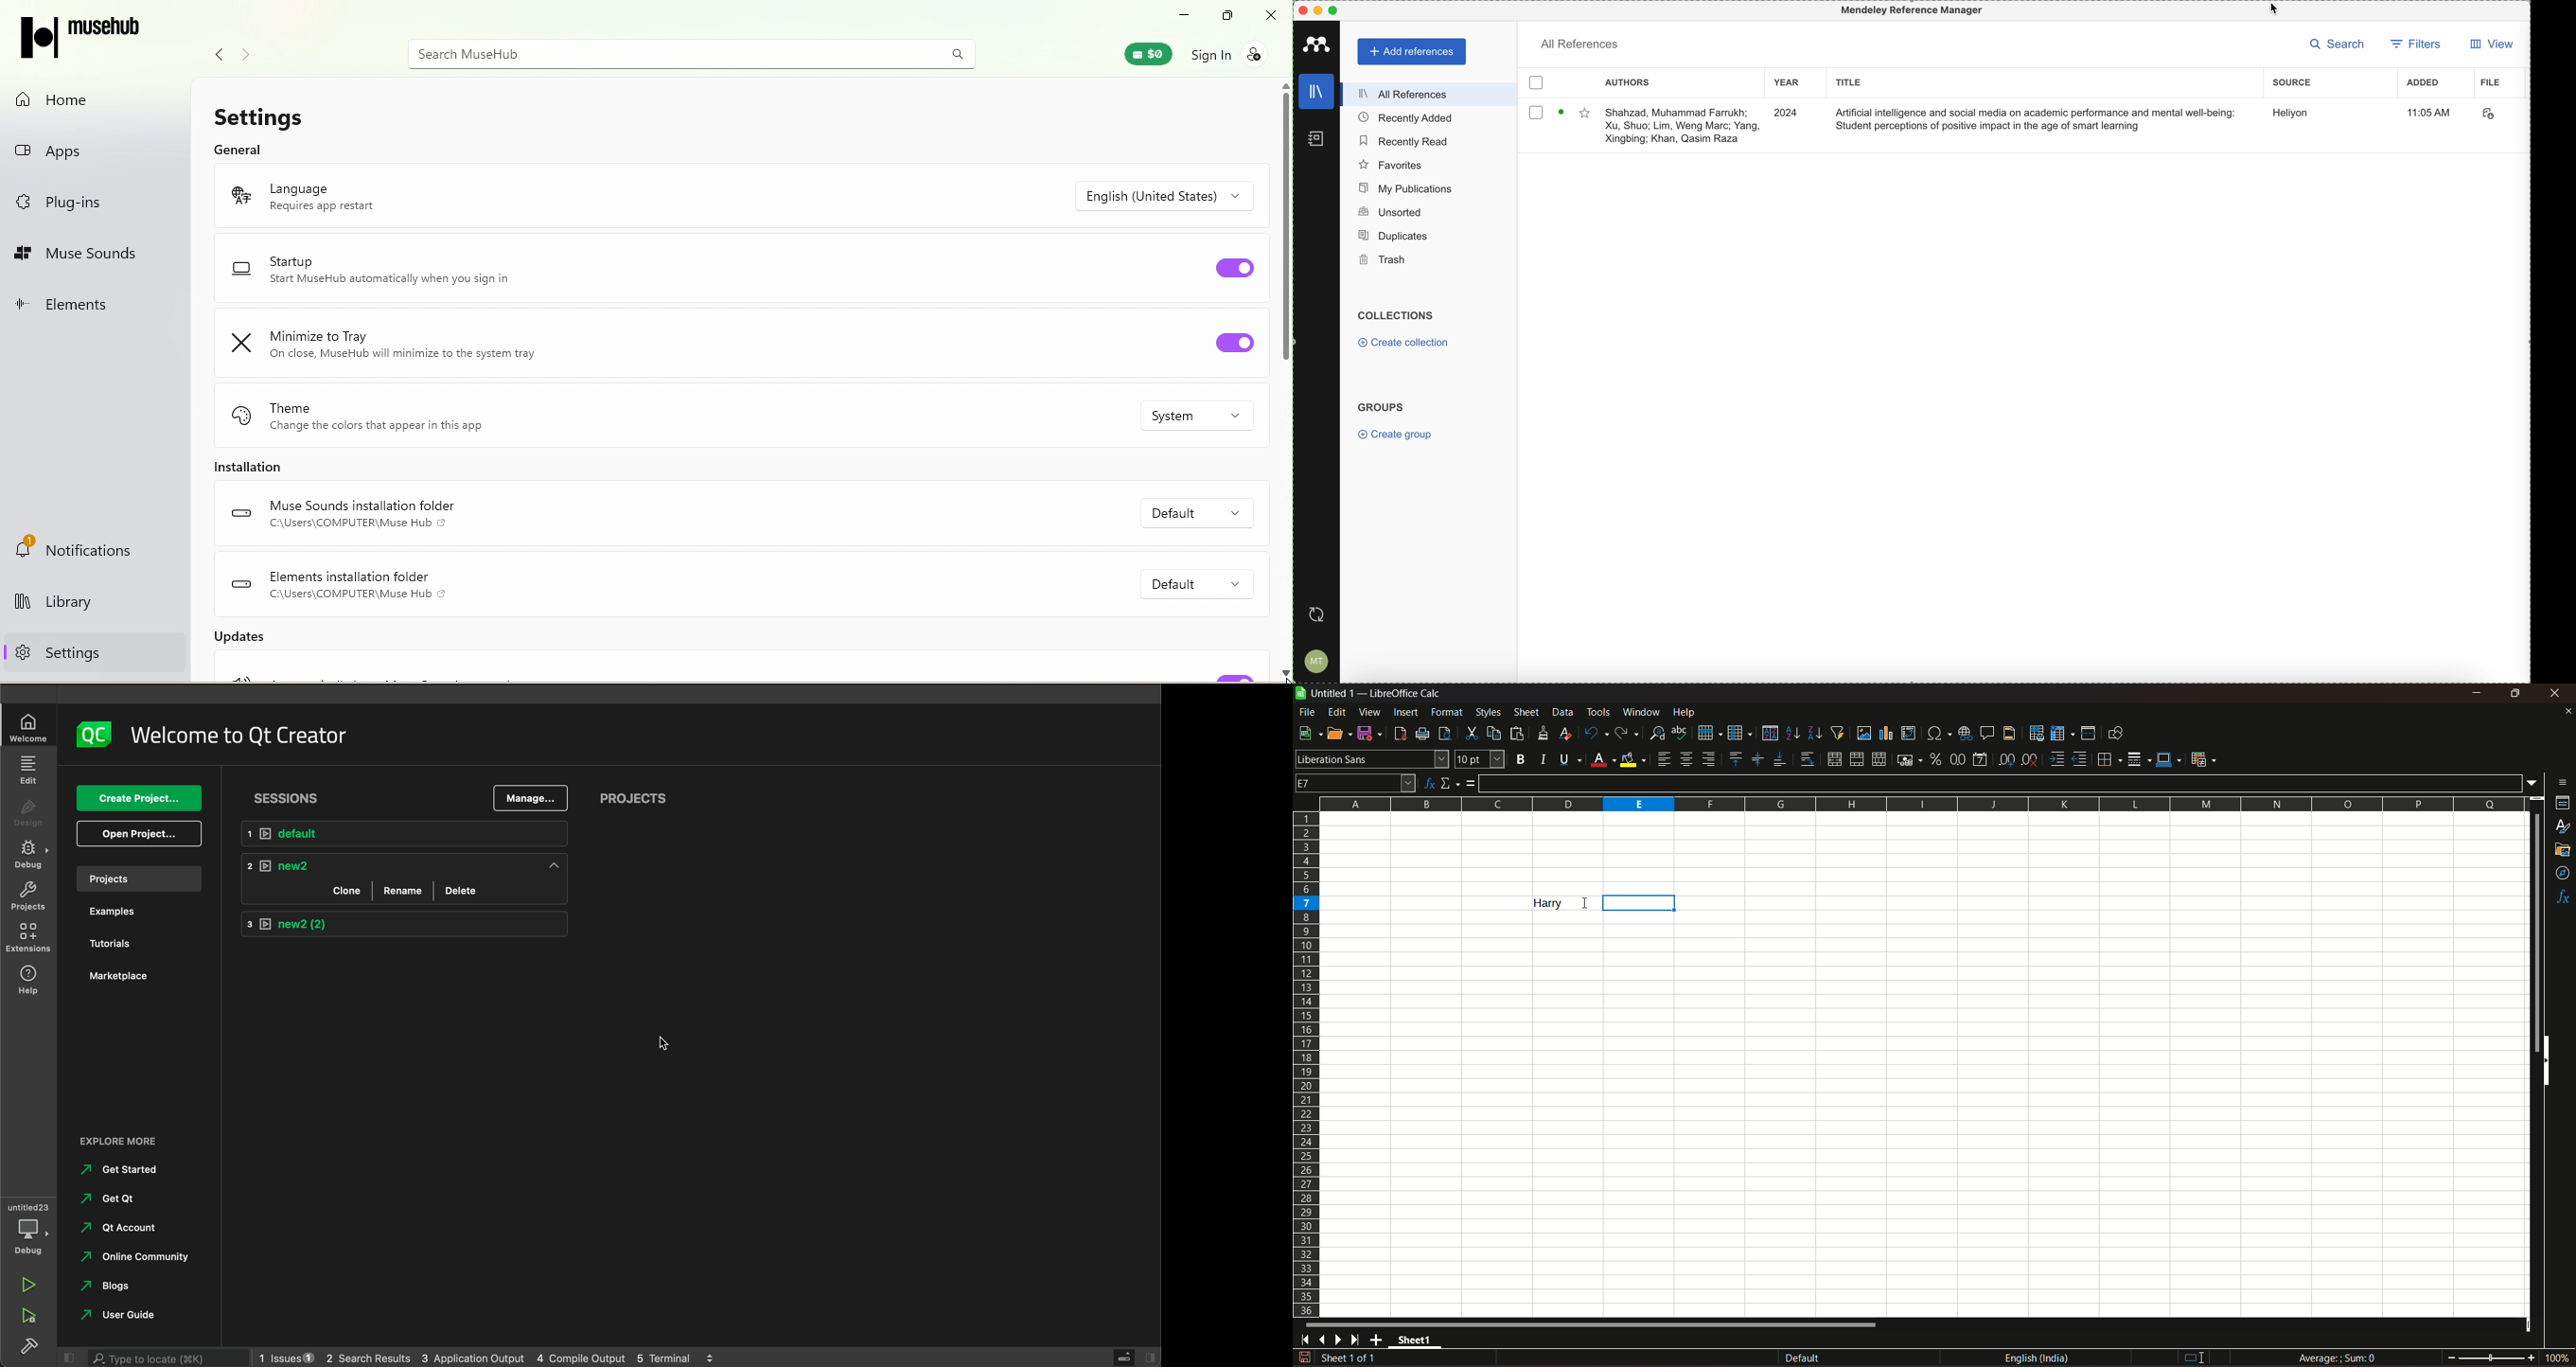 This screenshot has height=1372, width=2576. I want to click on clone formatting, so click(1544, 732).